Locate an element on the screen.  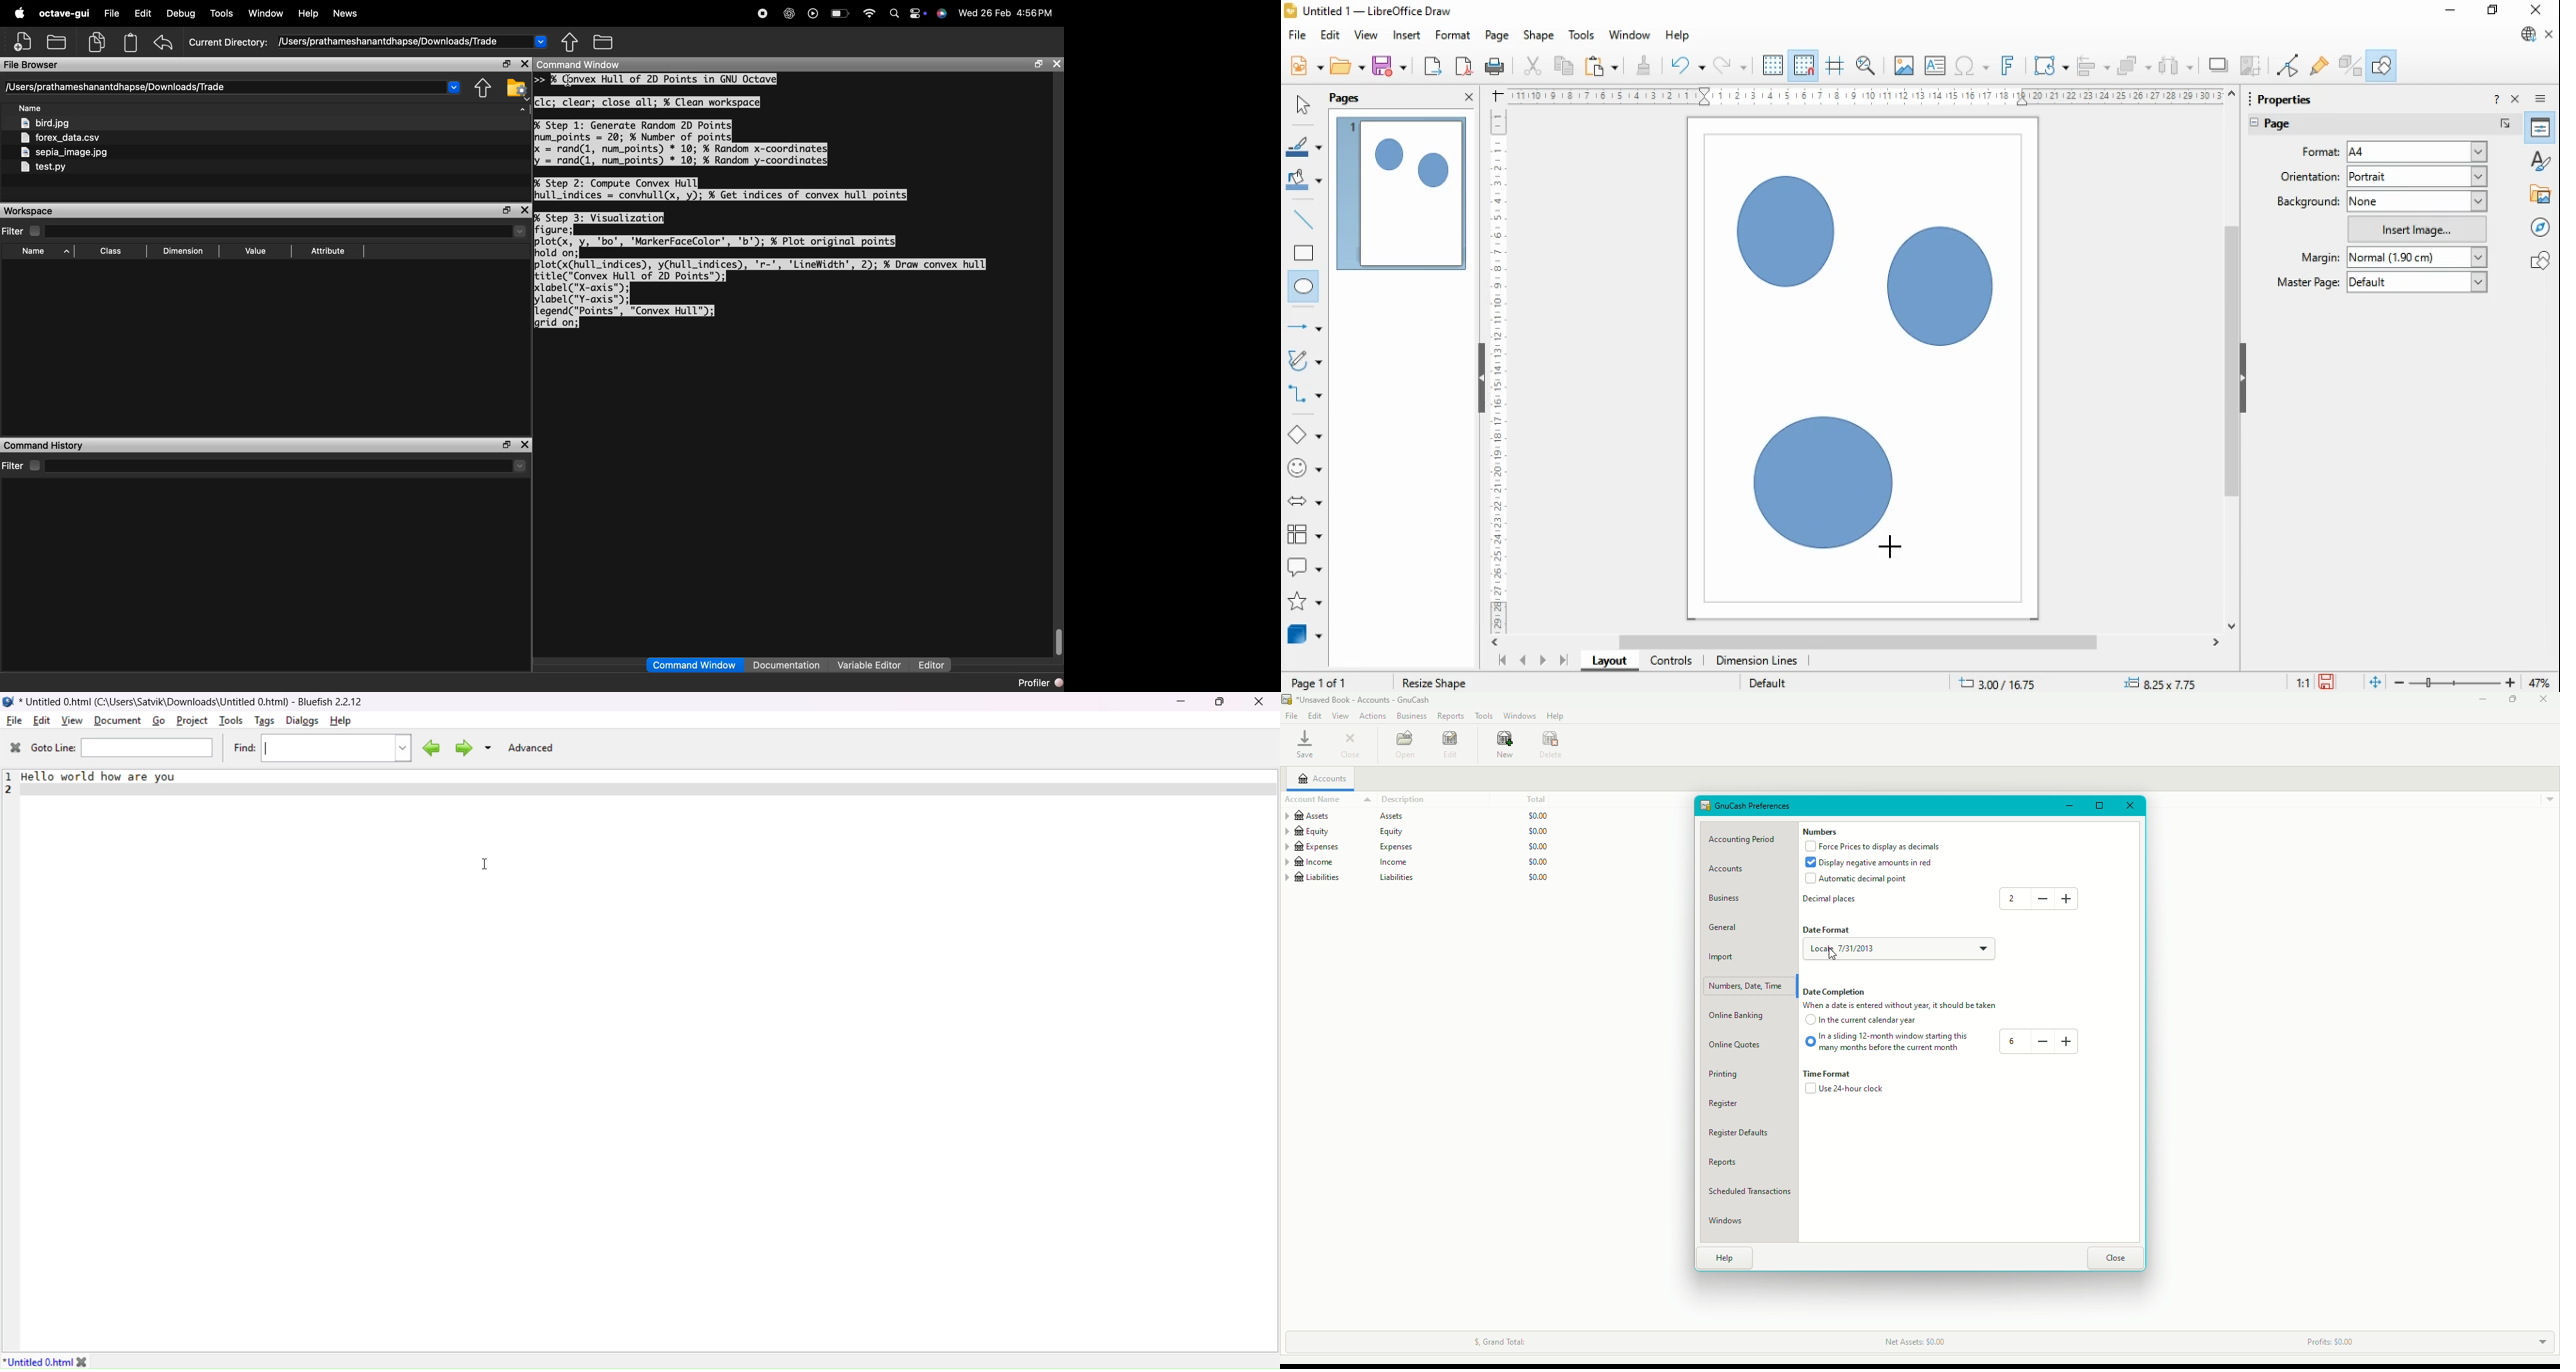
edit is located at coordinates (1330, 35).